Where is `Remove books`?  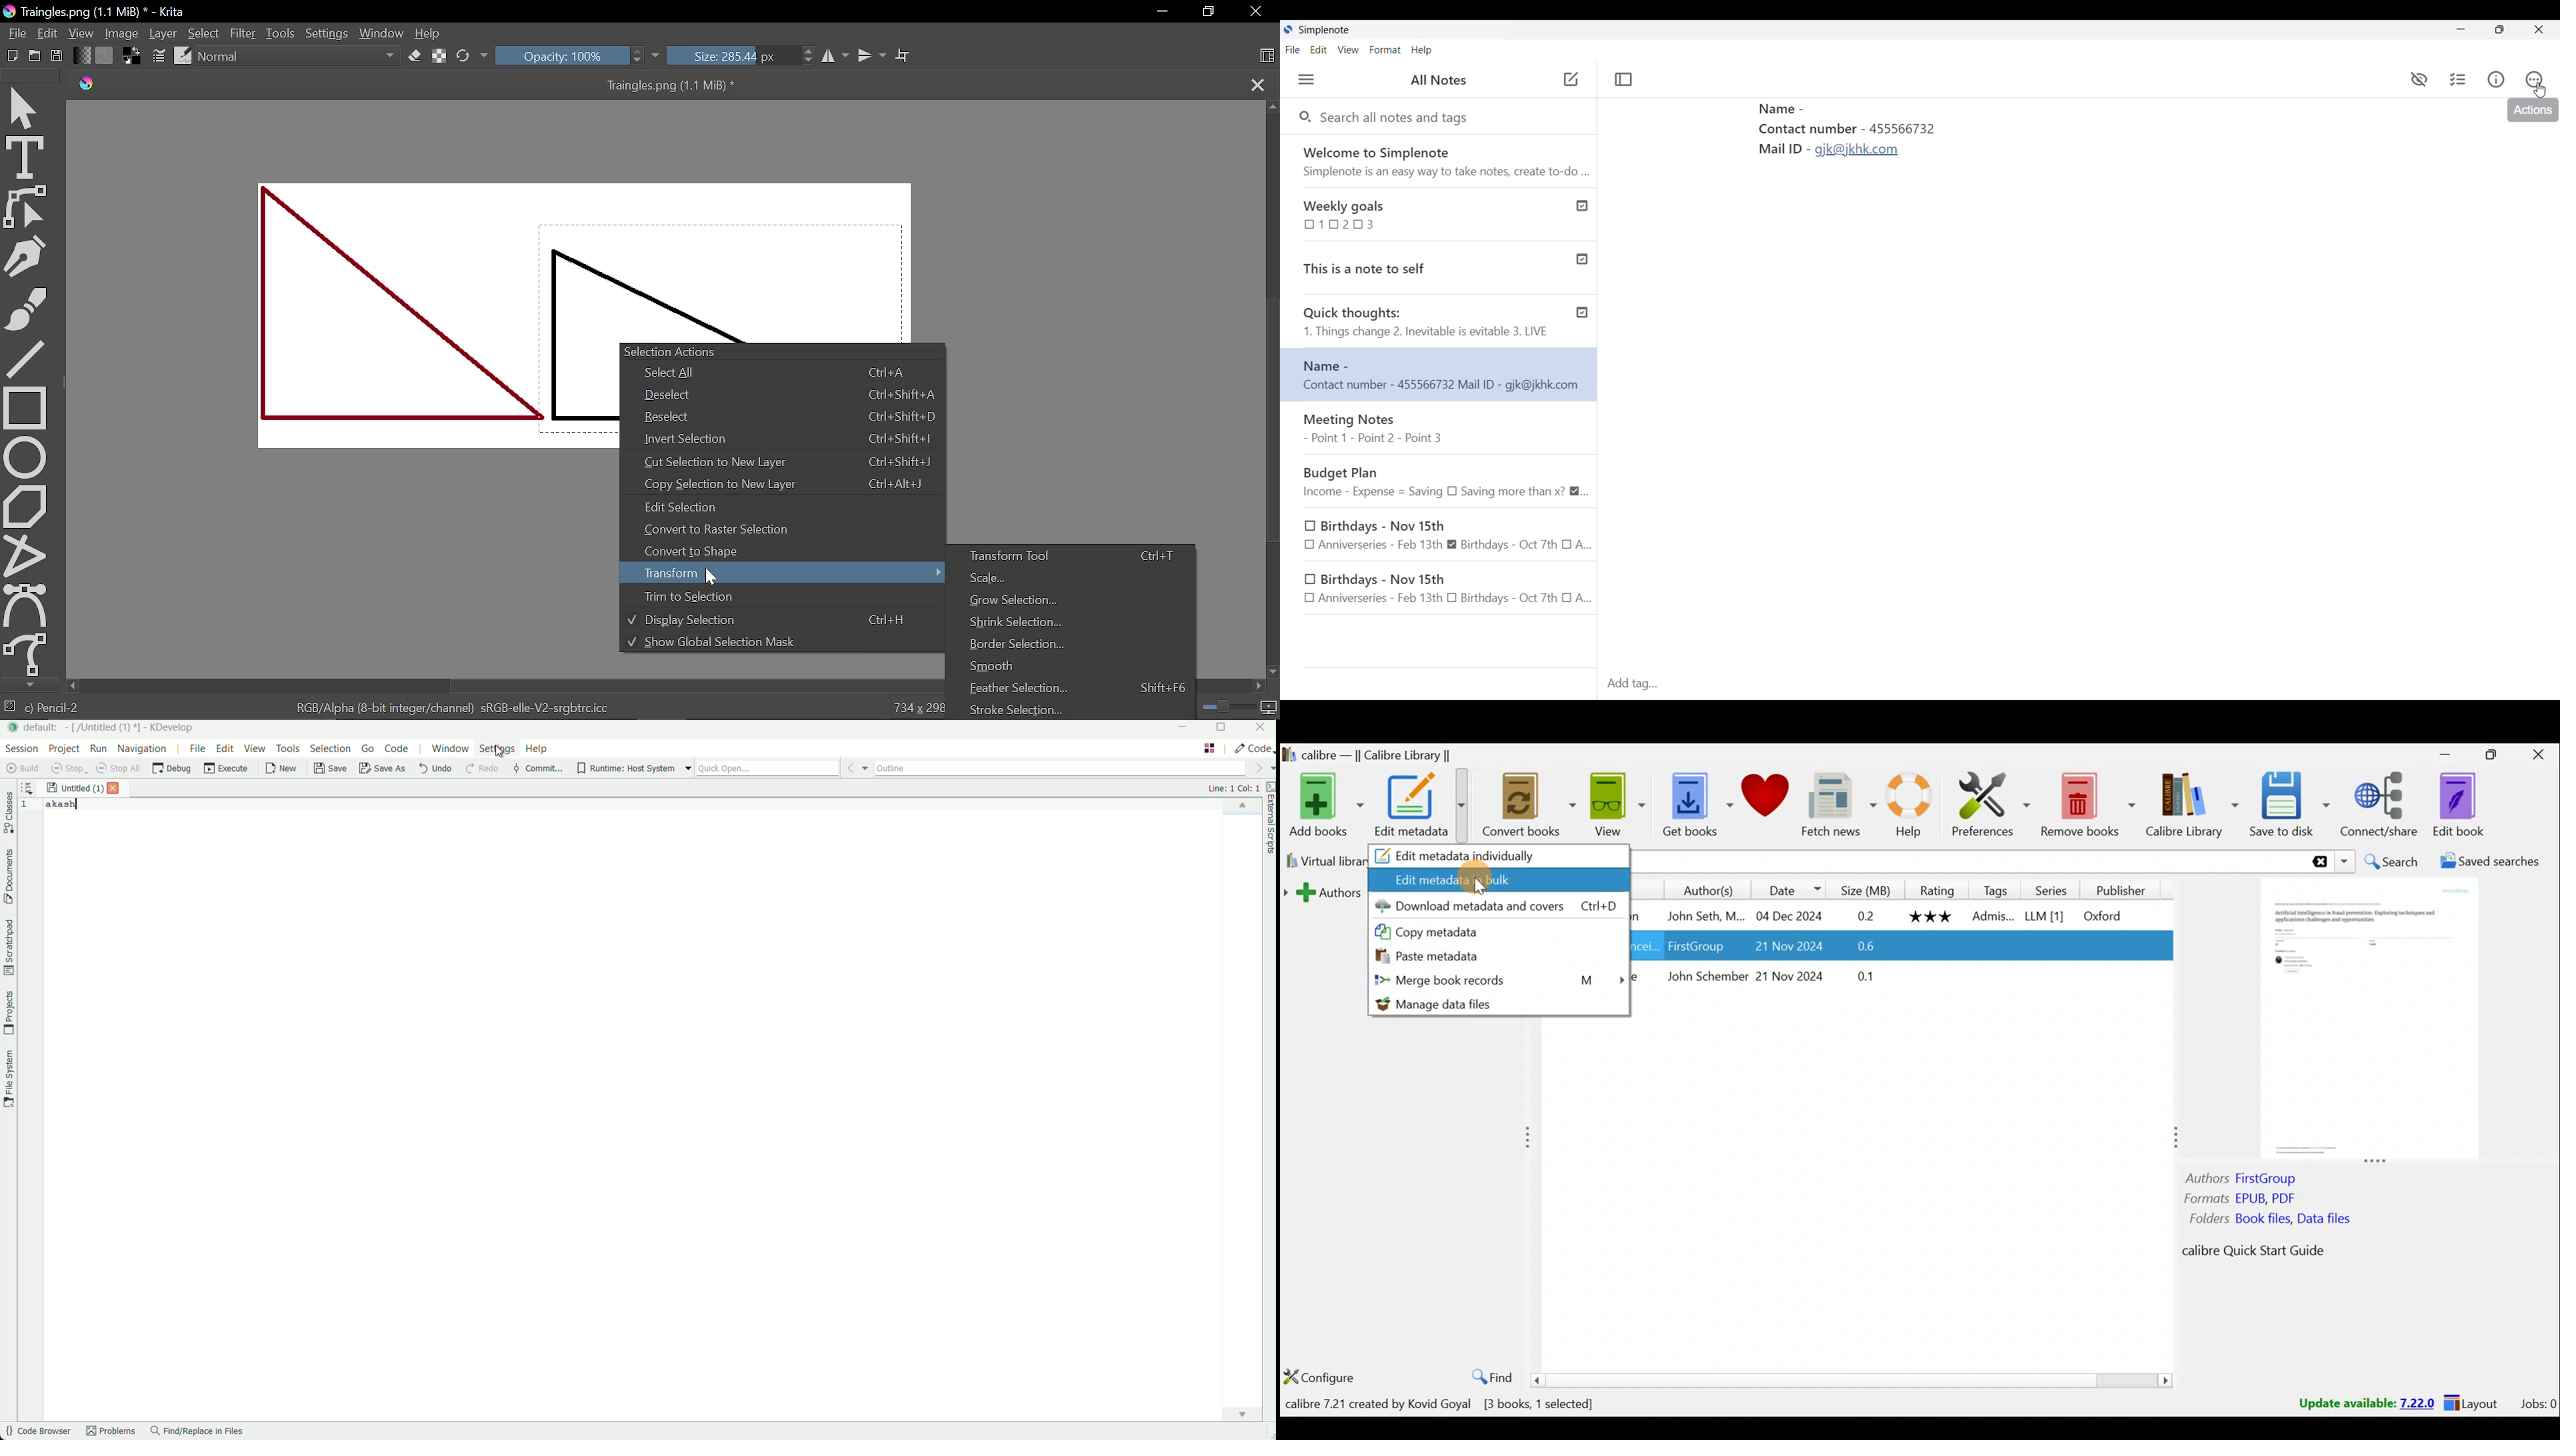 Remove books is located at coordinates (2086, 805).